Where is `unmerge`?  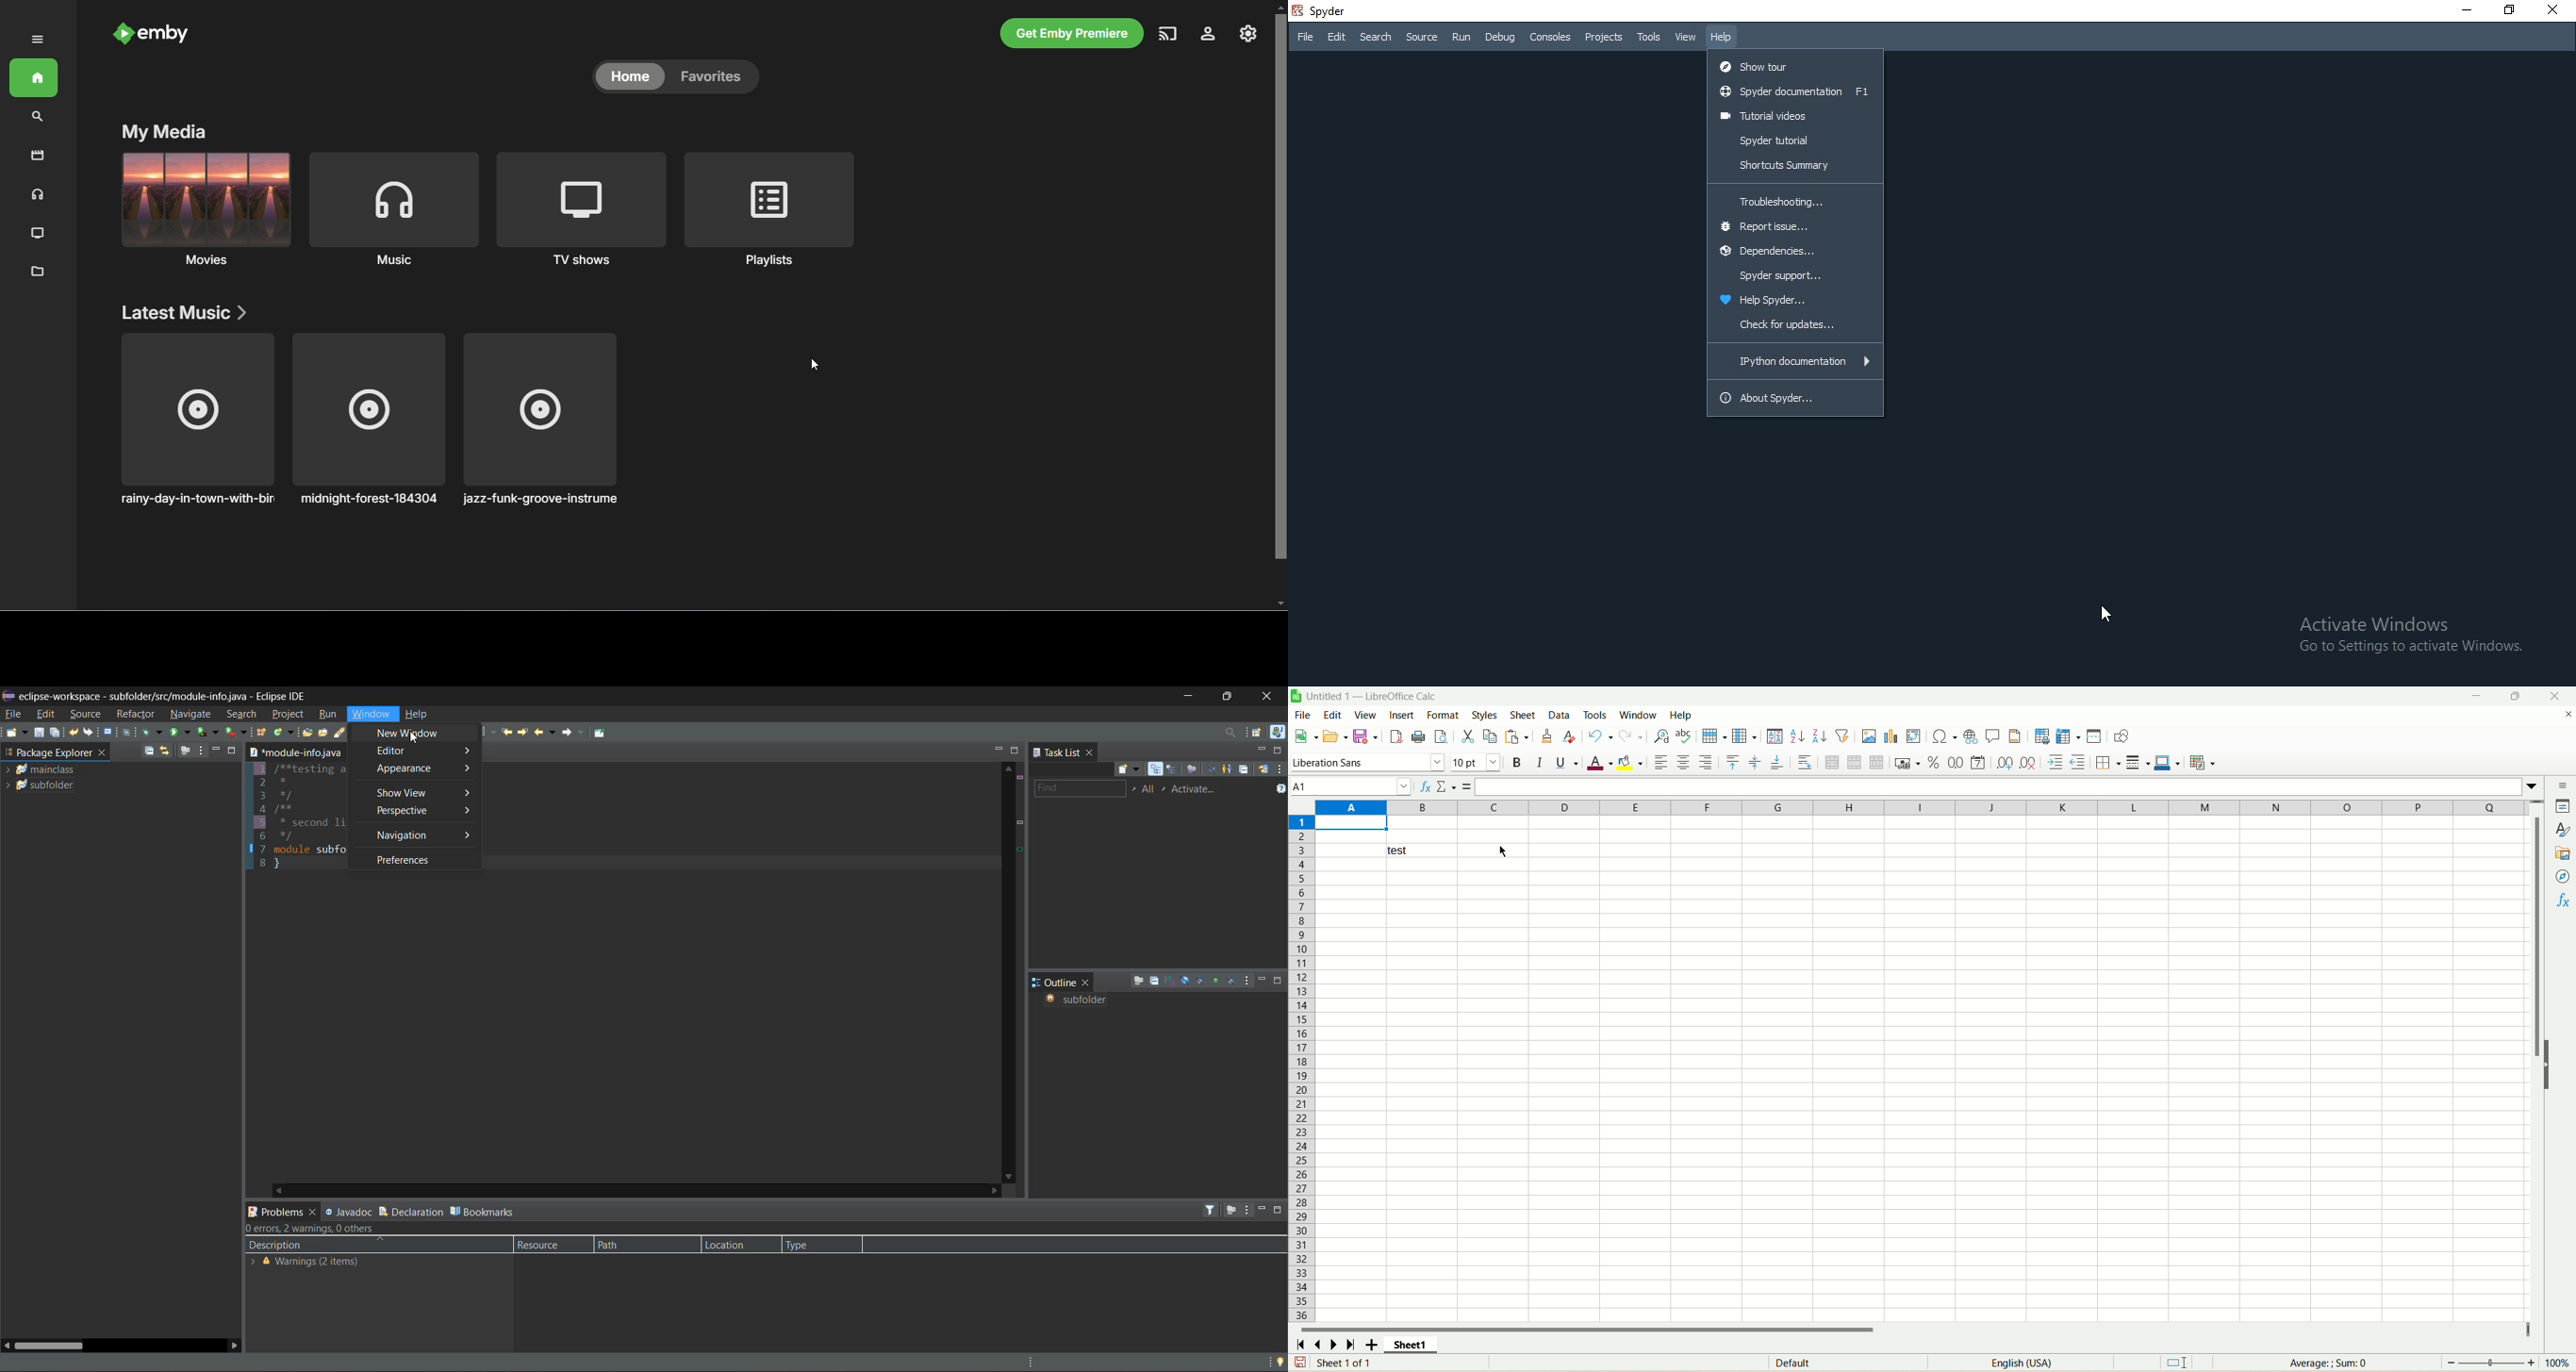 unmerge is located at coordinates (1877, 762).